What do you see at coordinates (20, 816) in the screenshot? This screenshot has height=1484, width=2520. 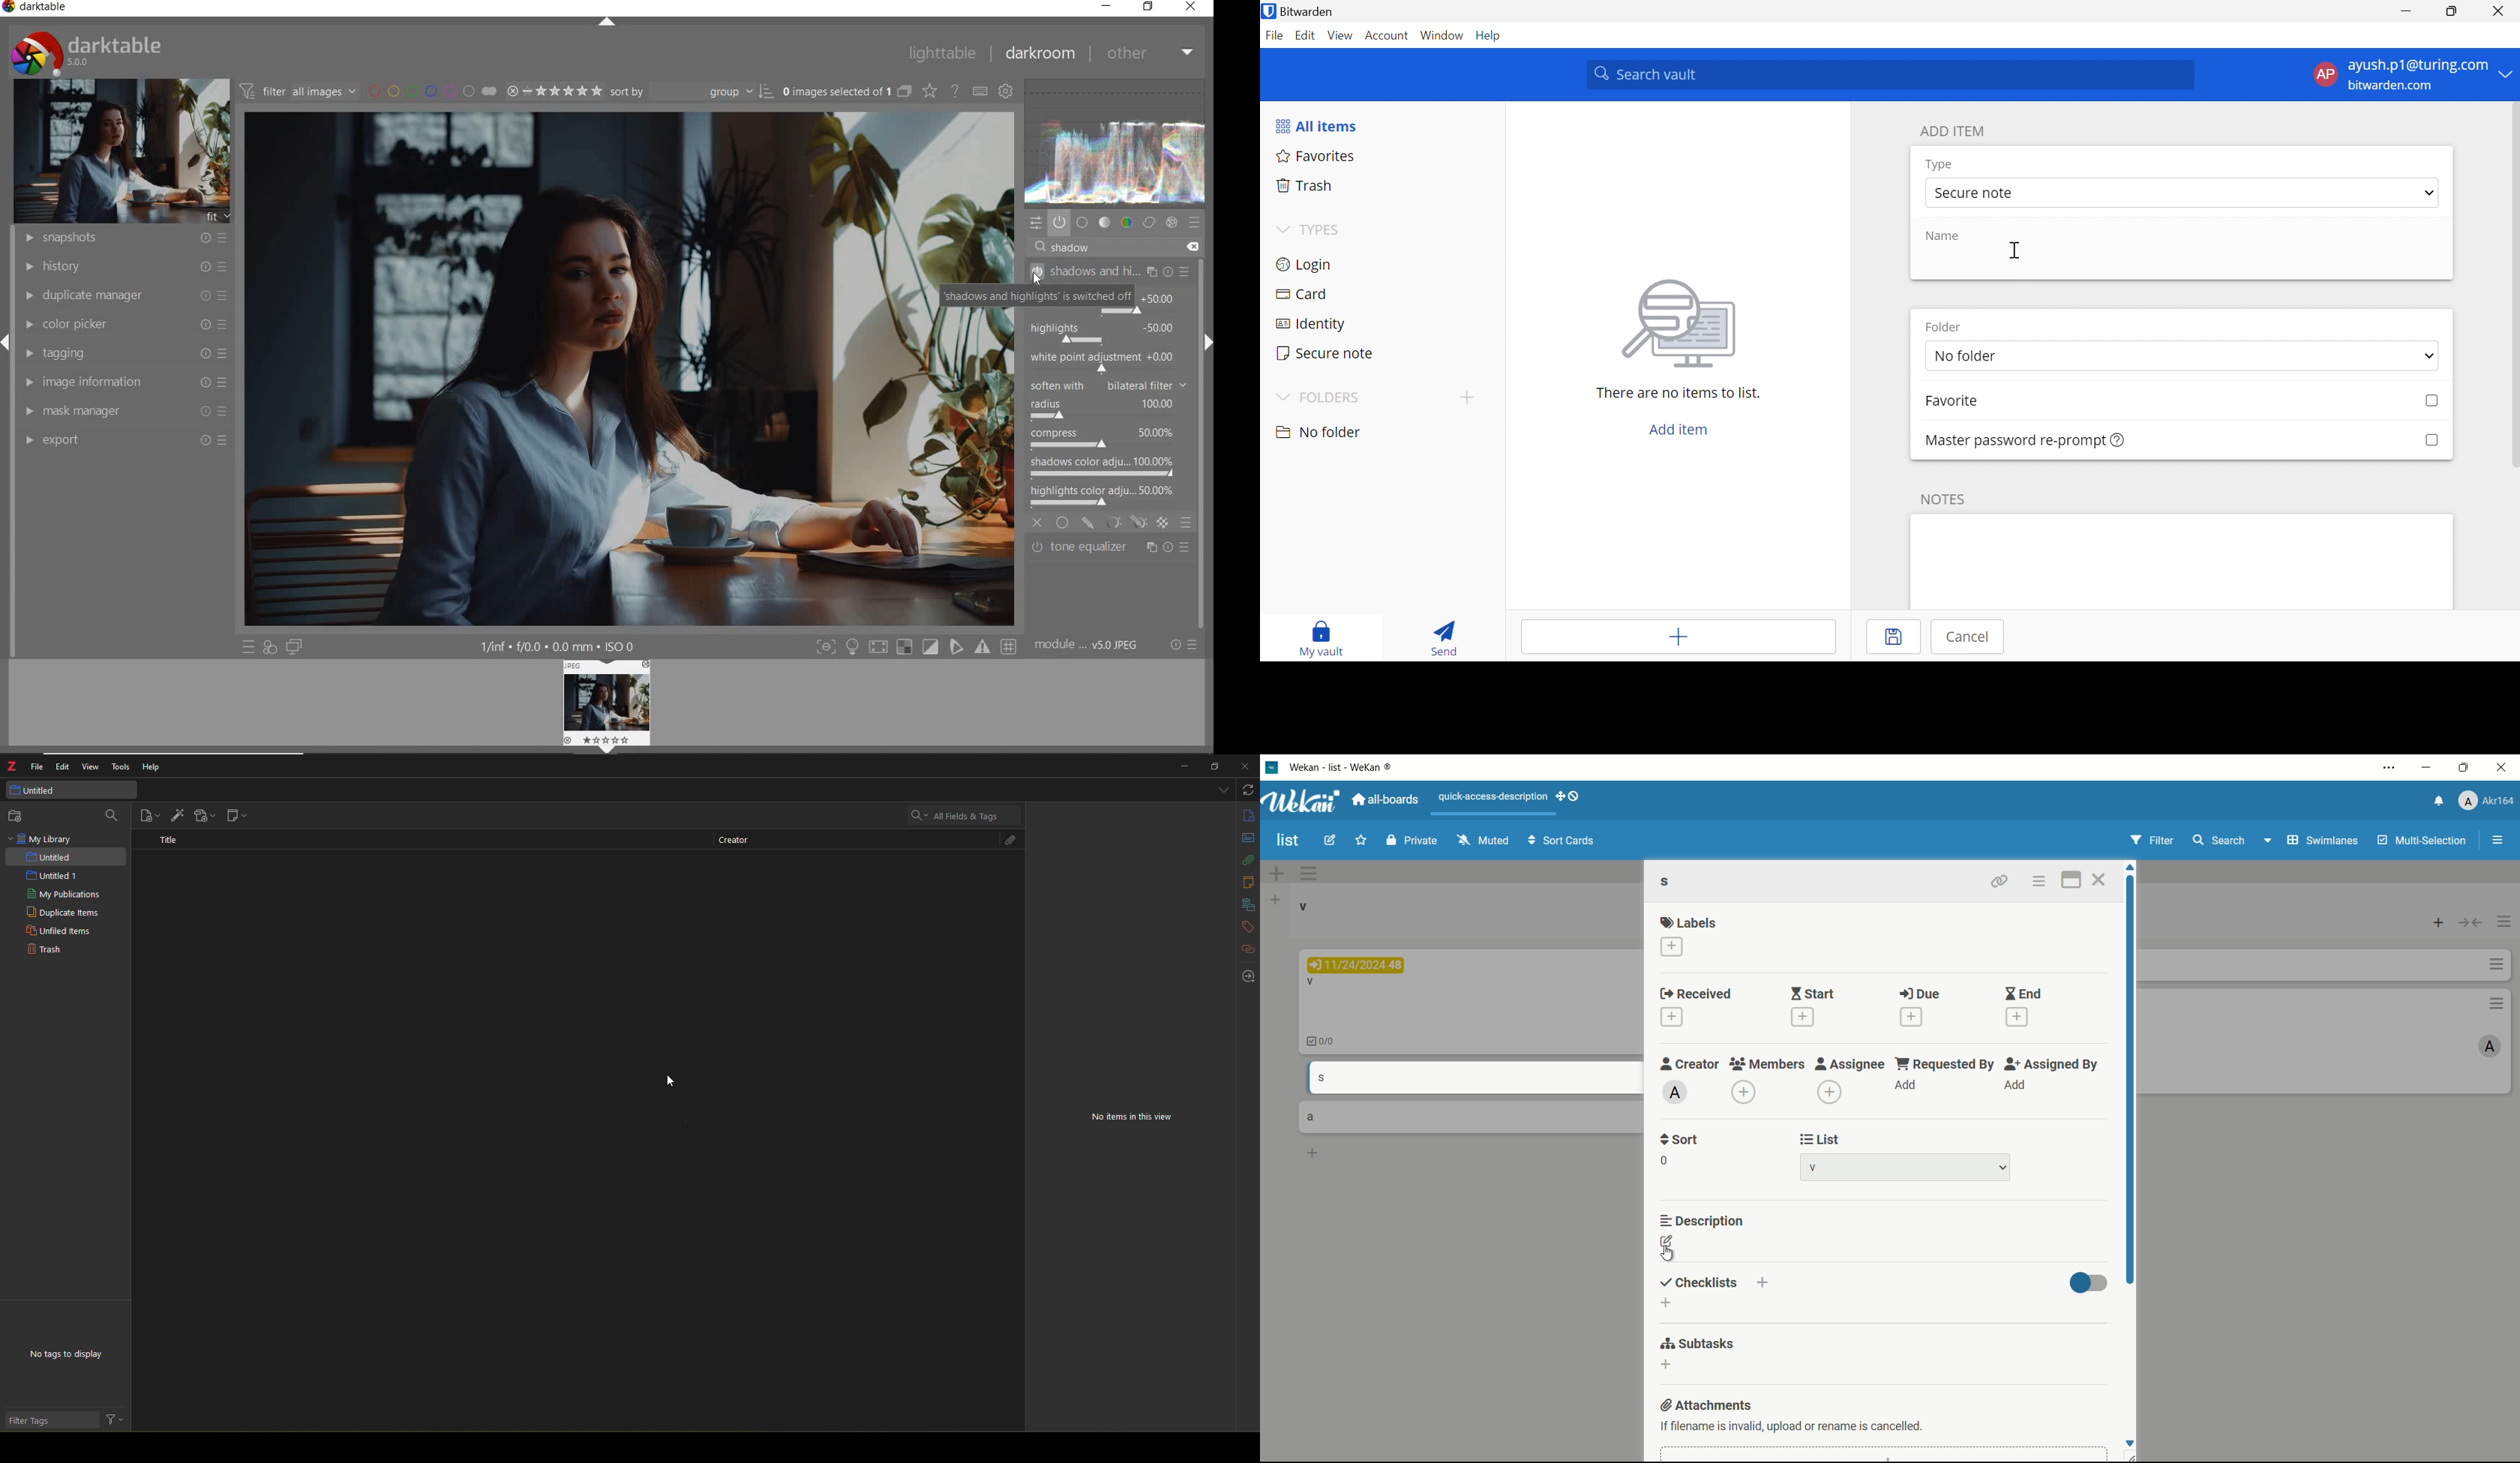 I see `new collection` at bounding box center [20, 816].